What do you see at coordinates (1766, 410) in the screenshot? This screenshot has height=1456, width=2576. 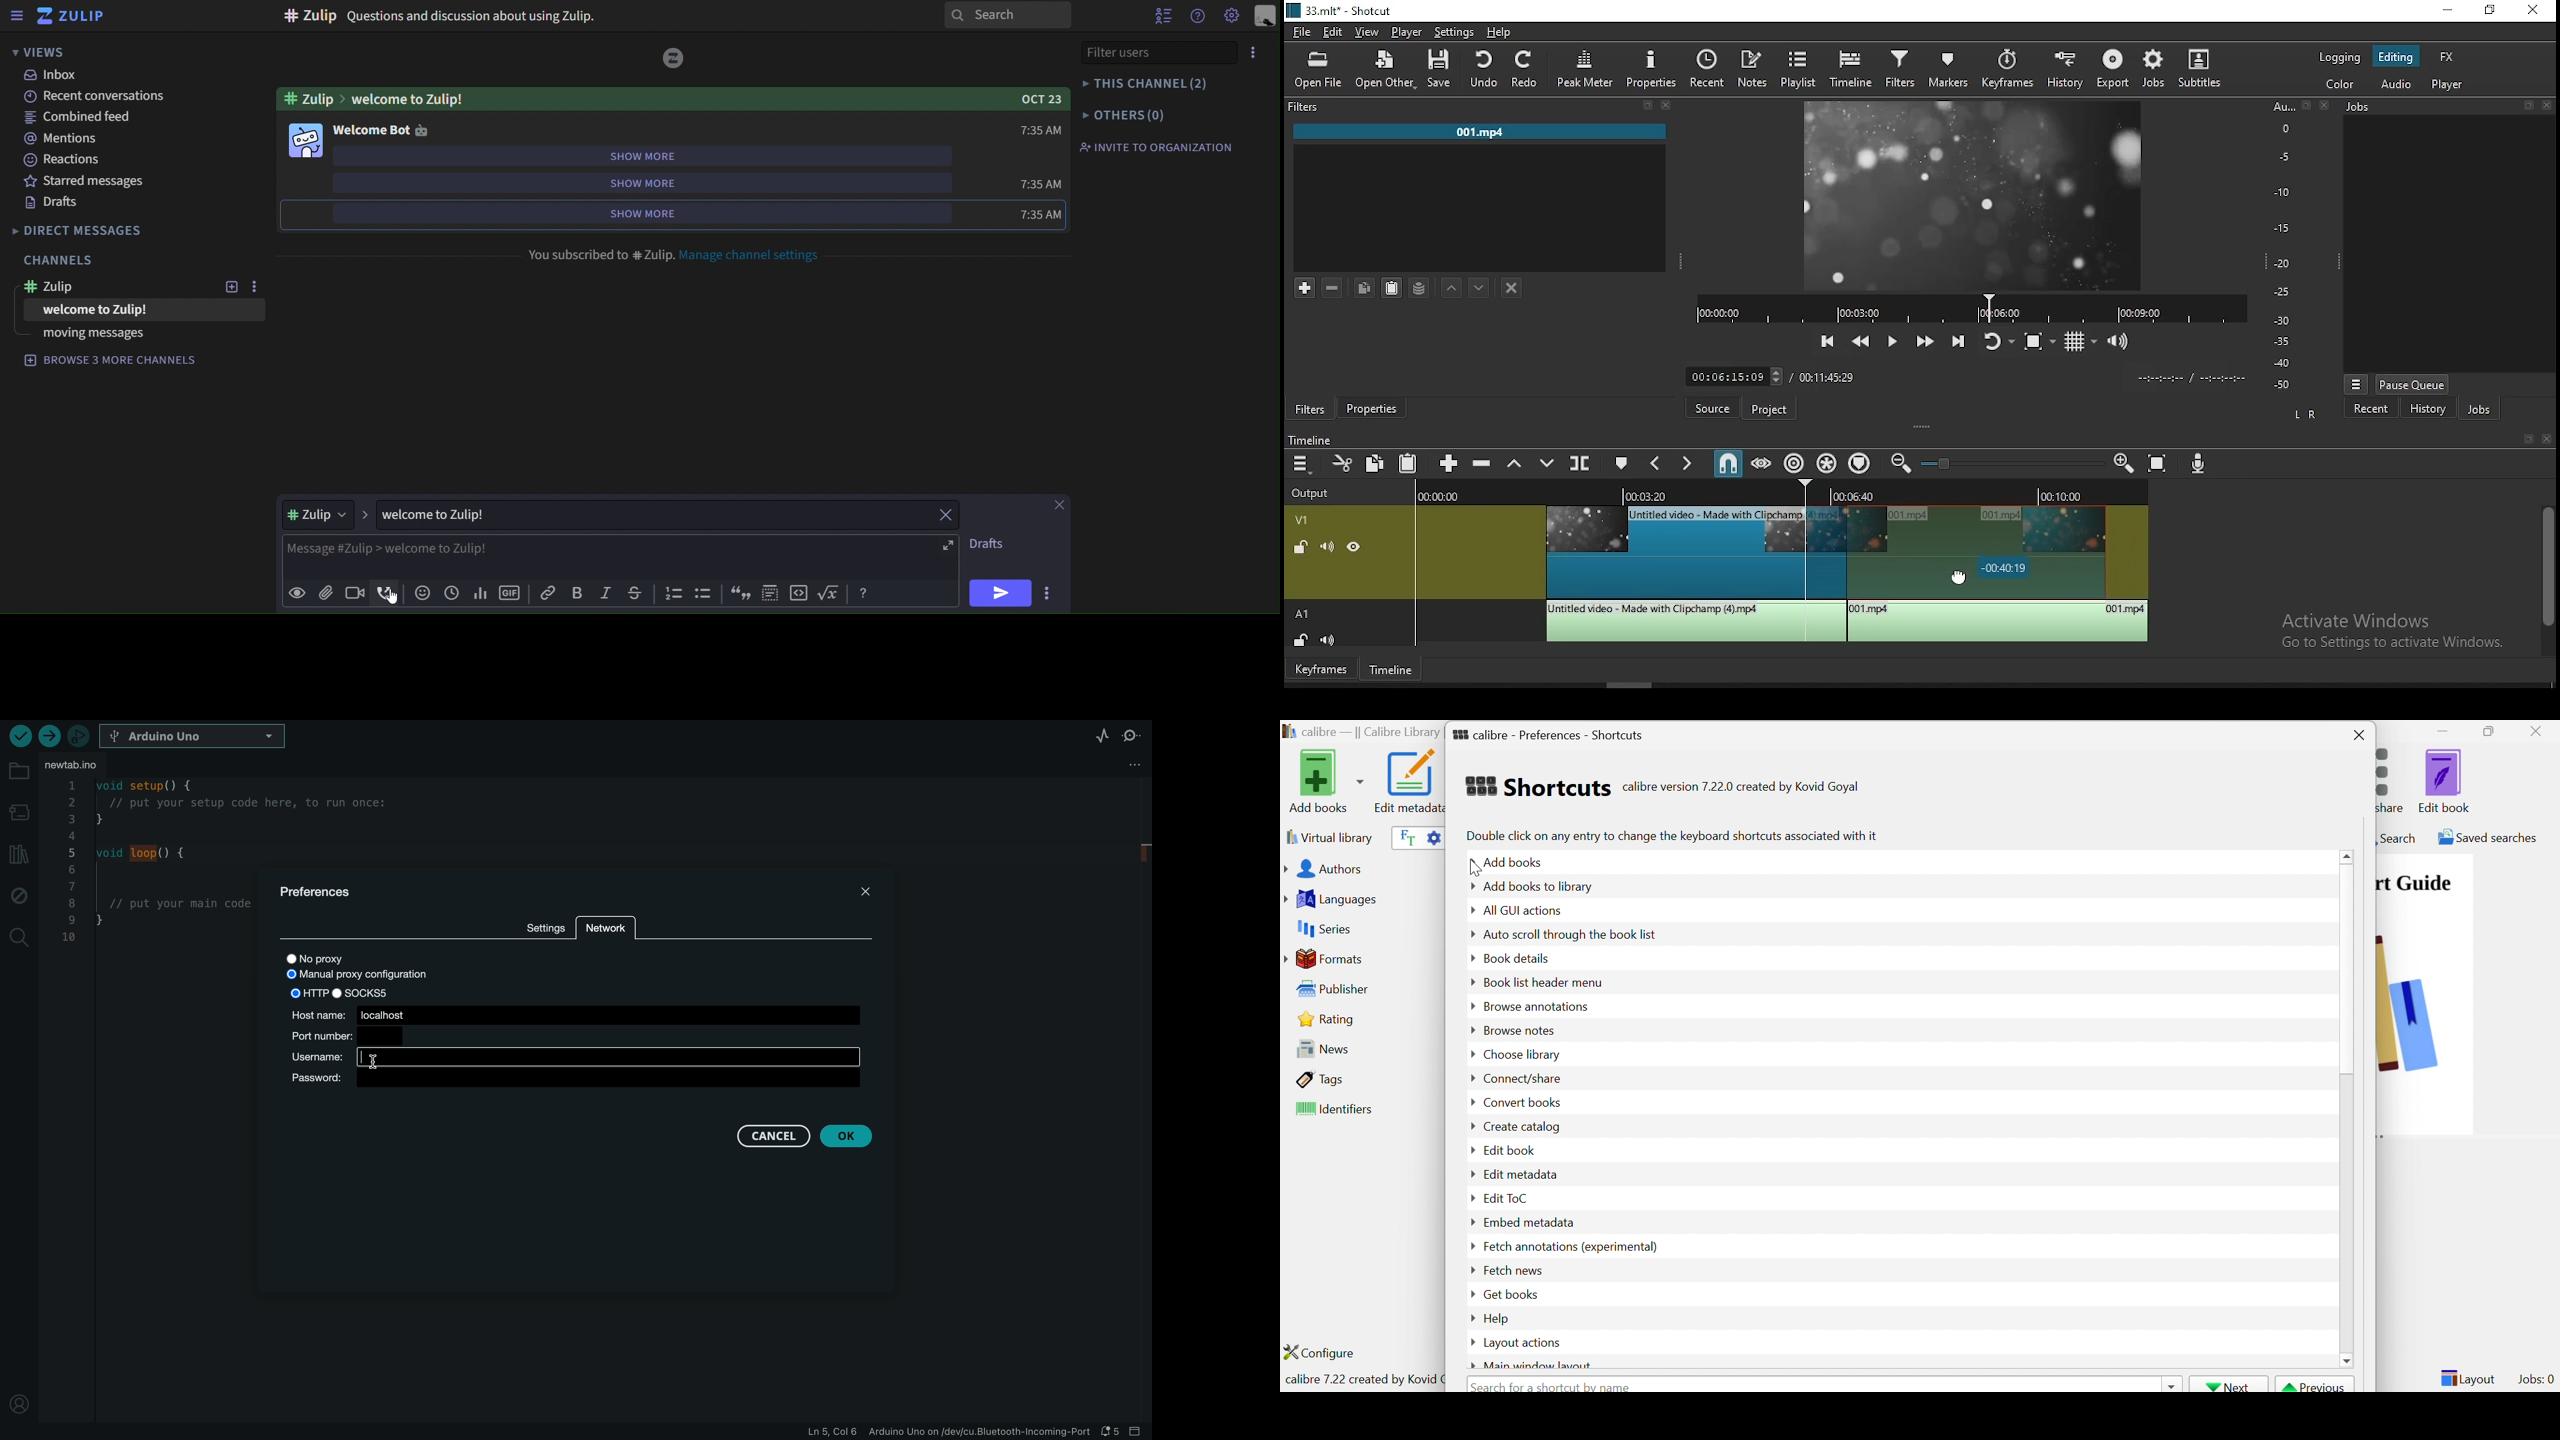 I see `project` at bounding box center [1766, 410].